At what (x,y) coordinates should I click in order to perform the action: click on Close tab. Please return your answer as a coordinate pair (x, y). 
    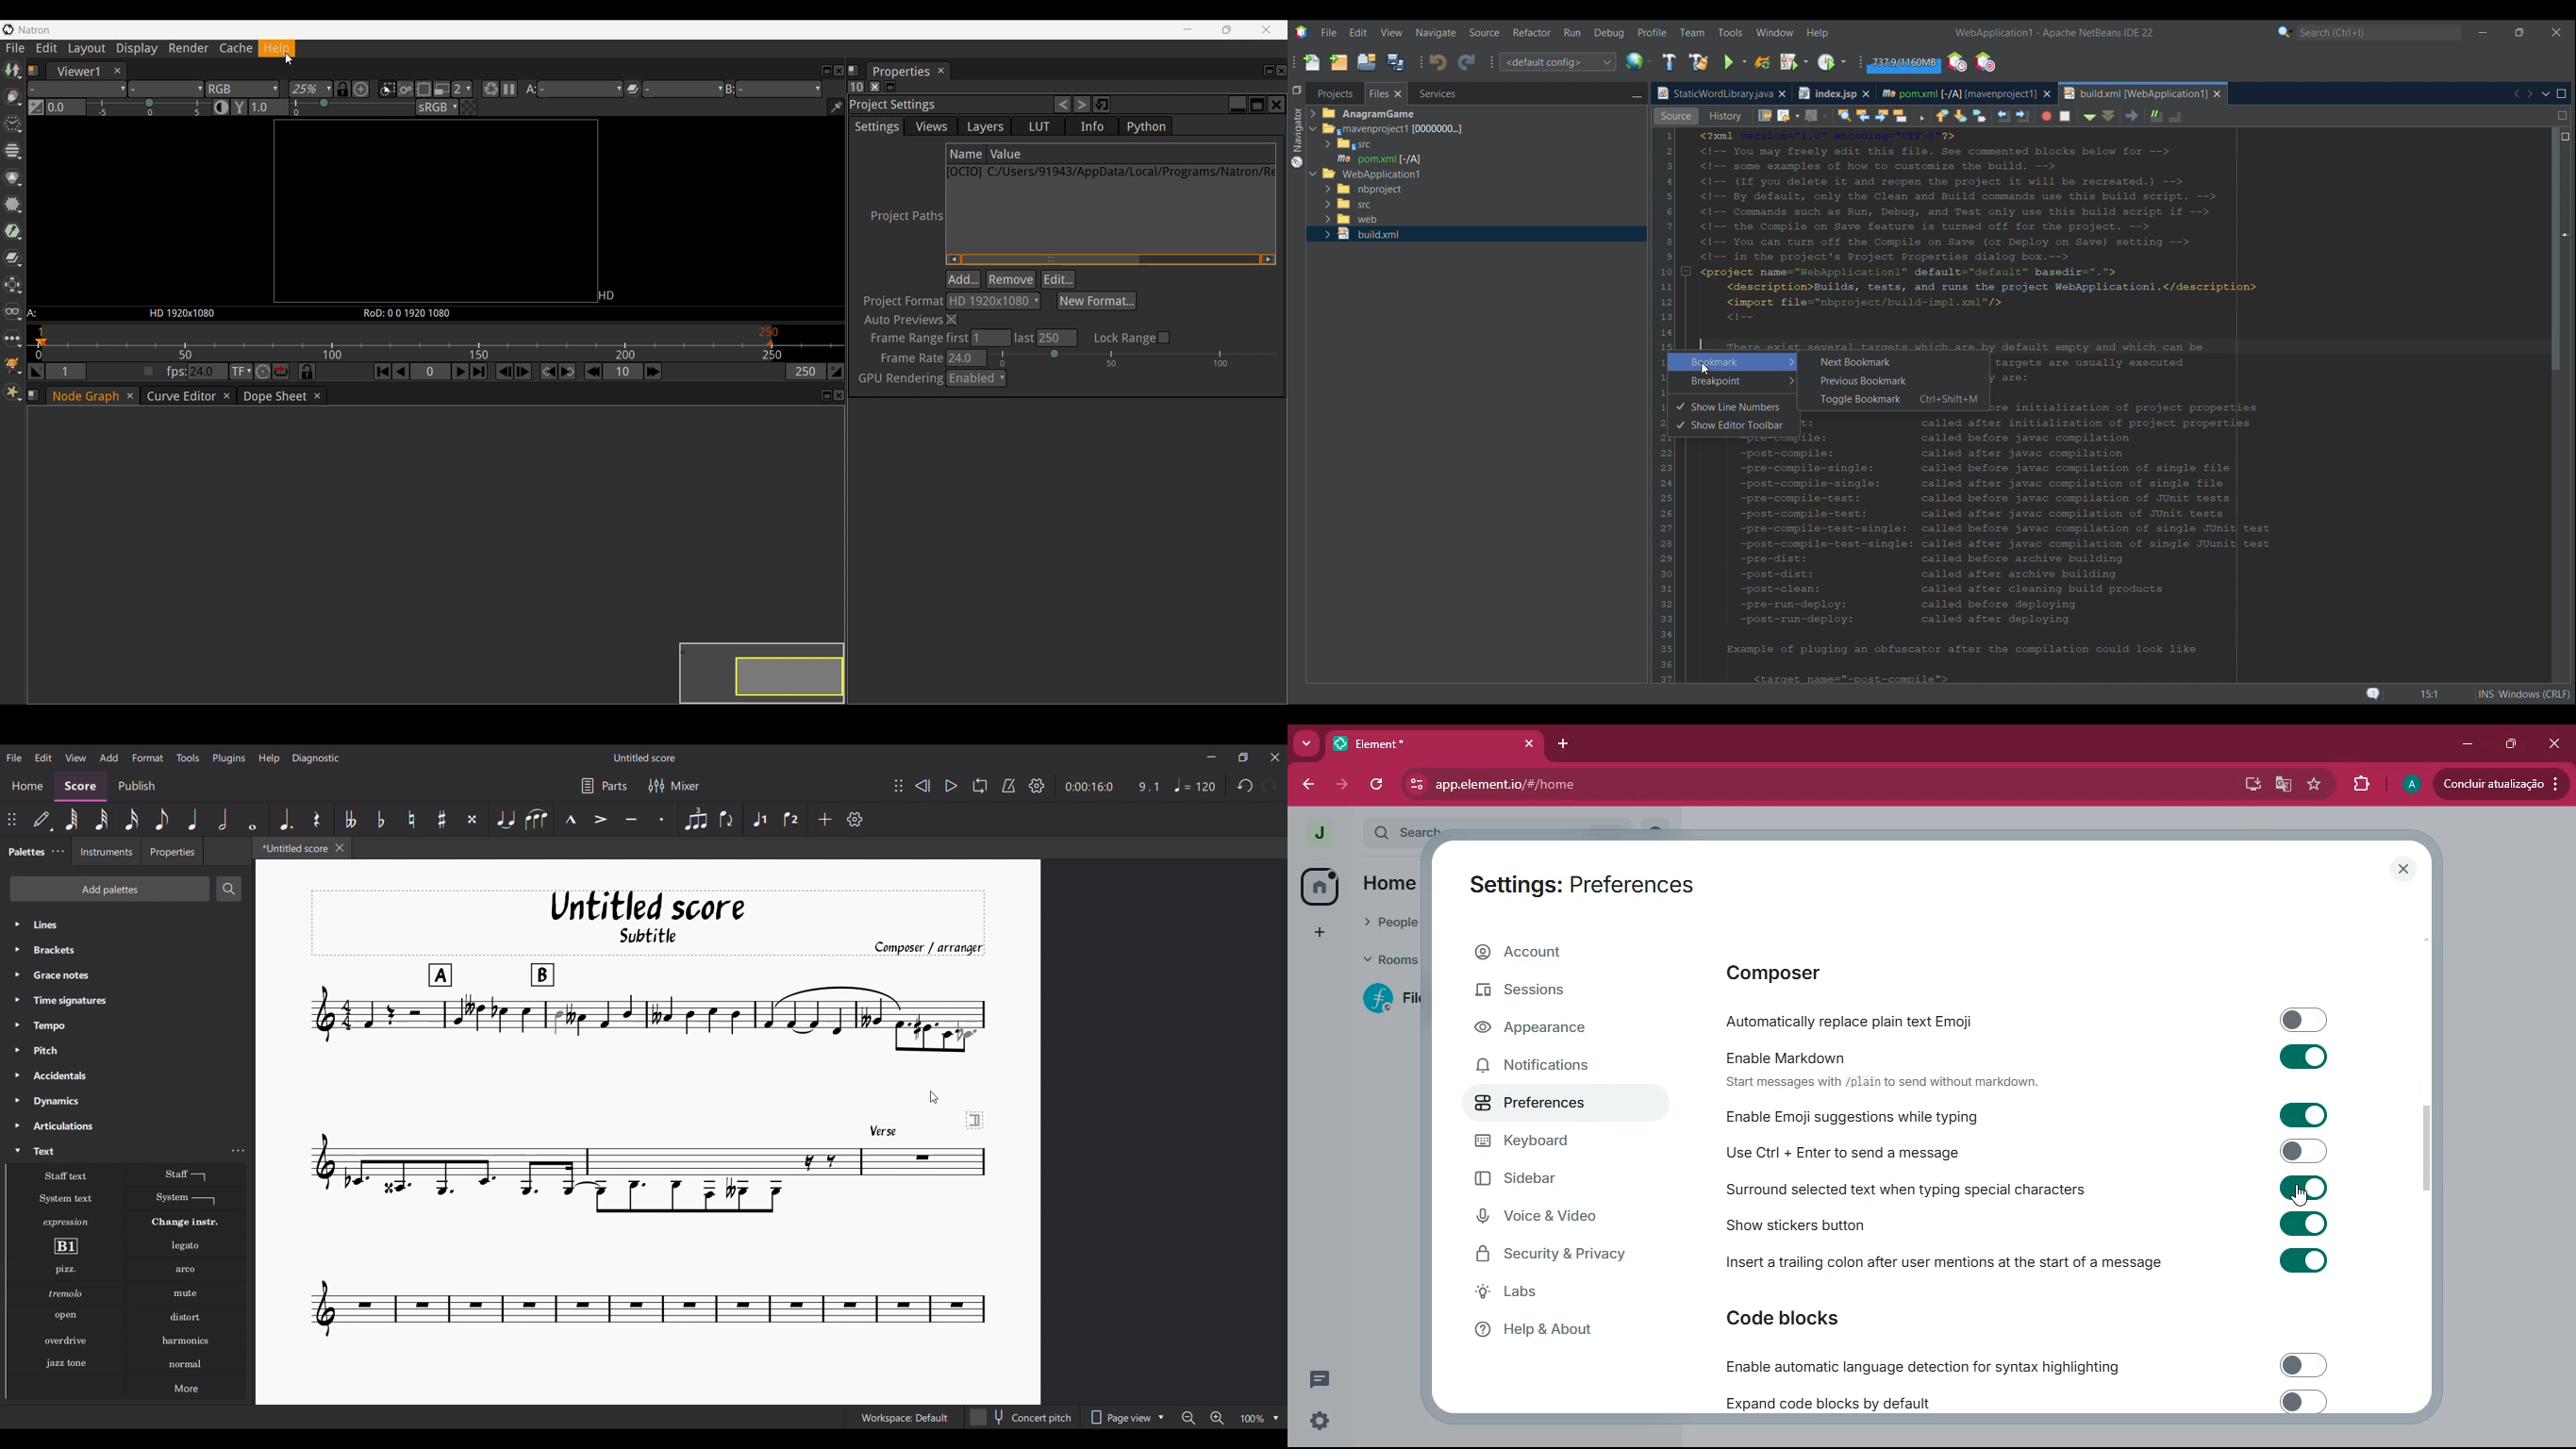
    Looking at the image, I should click on (2047, 94).